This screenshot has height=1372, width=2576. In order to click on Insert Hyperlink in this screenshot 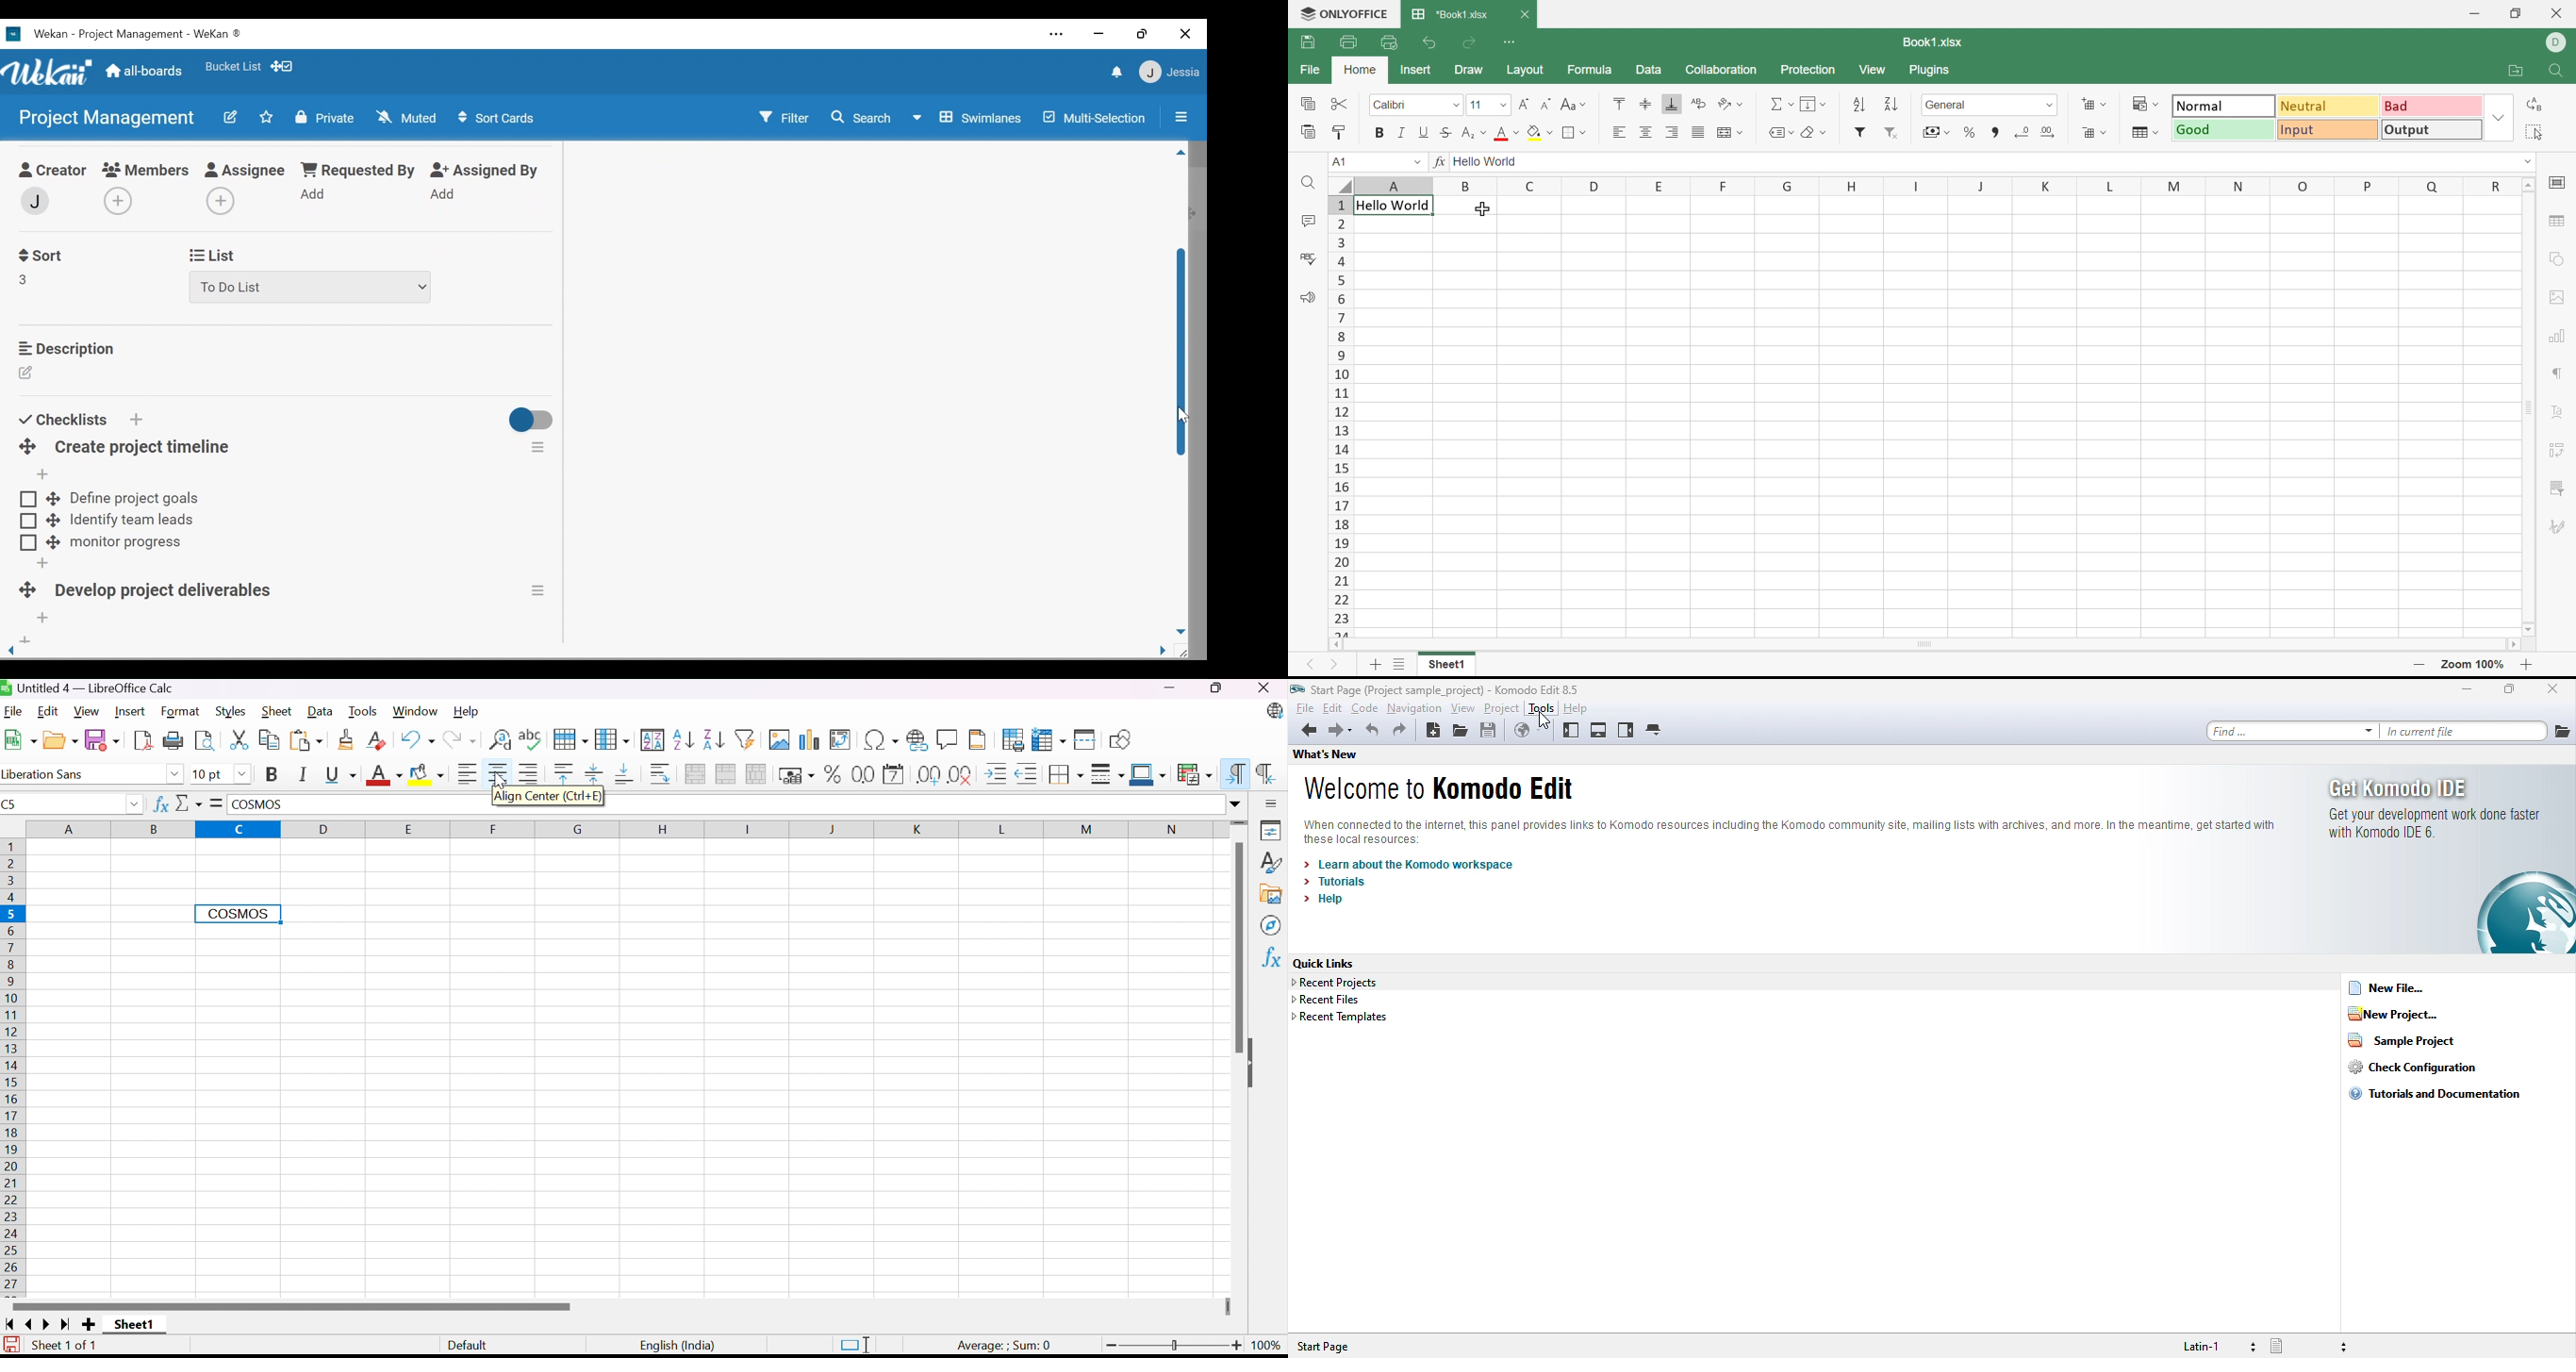, I will do `click(917, 740)`.